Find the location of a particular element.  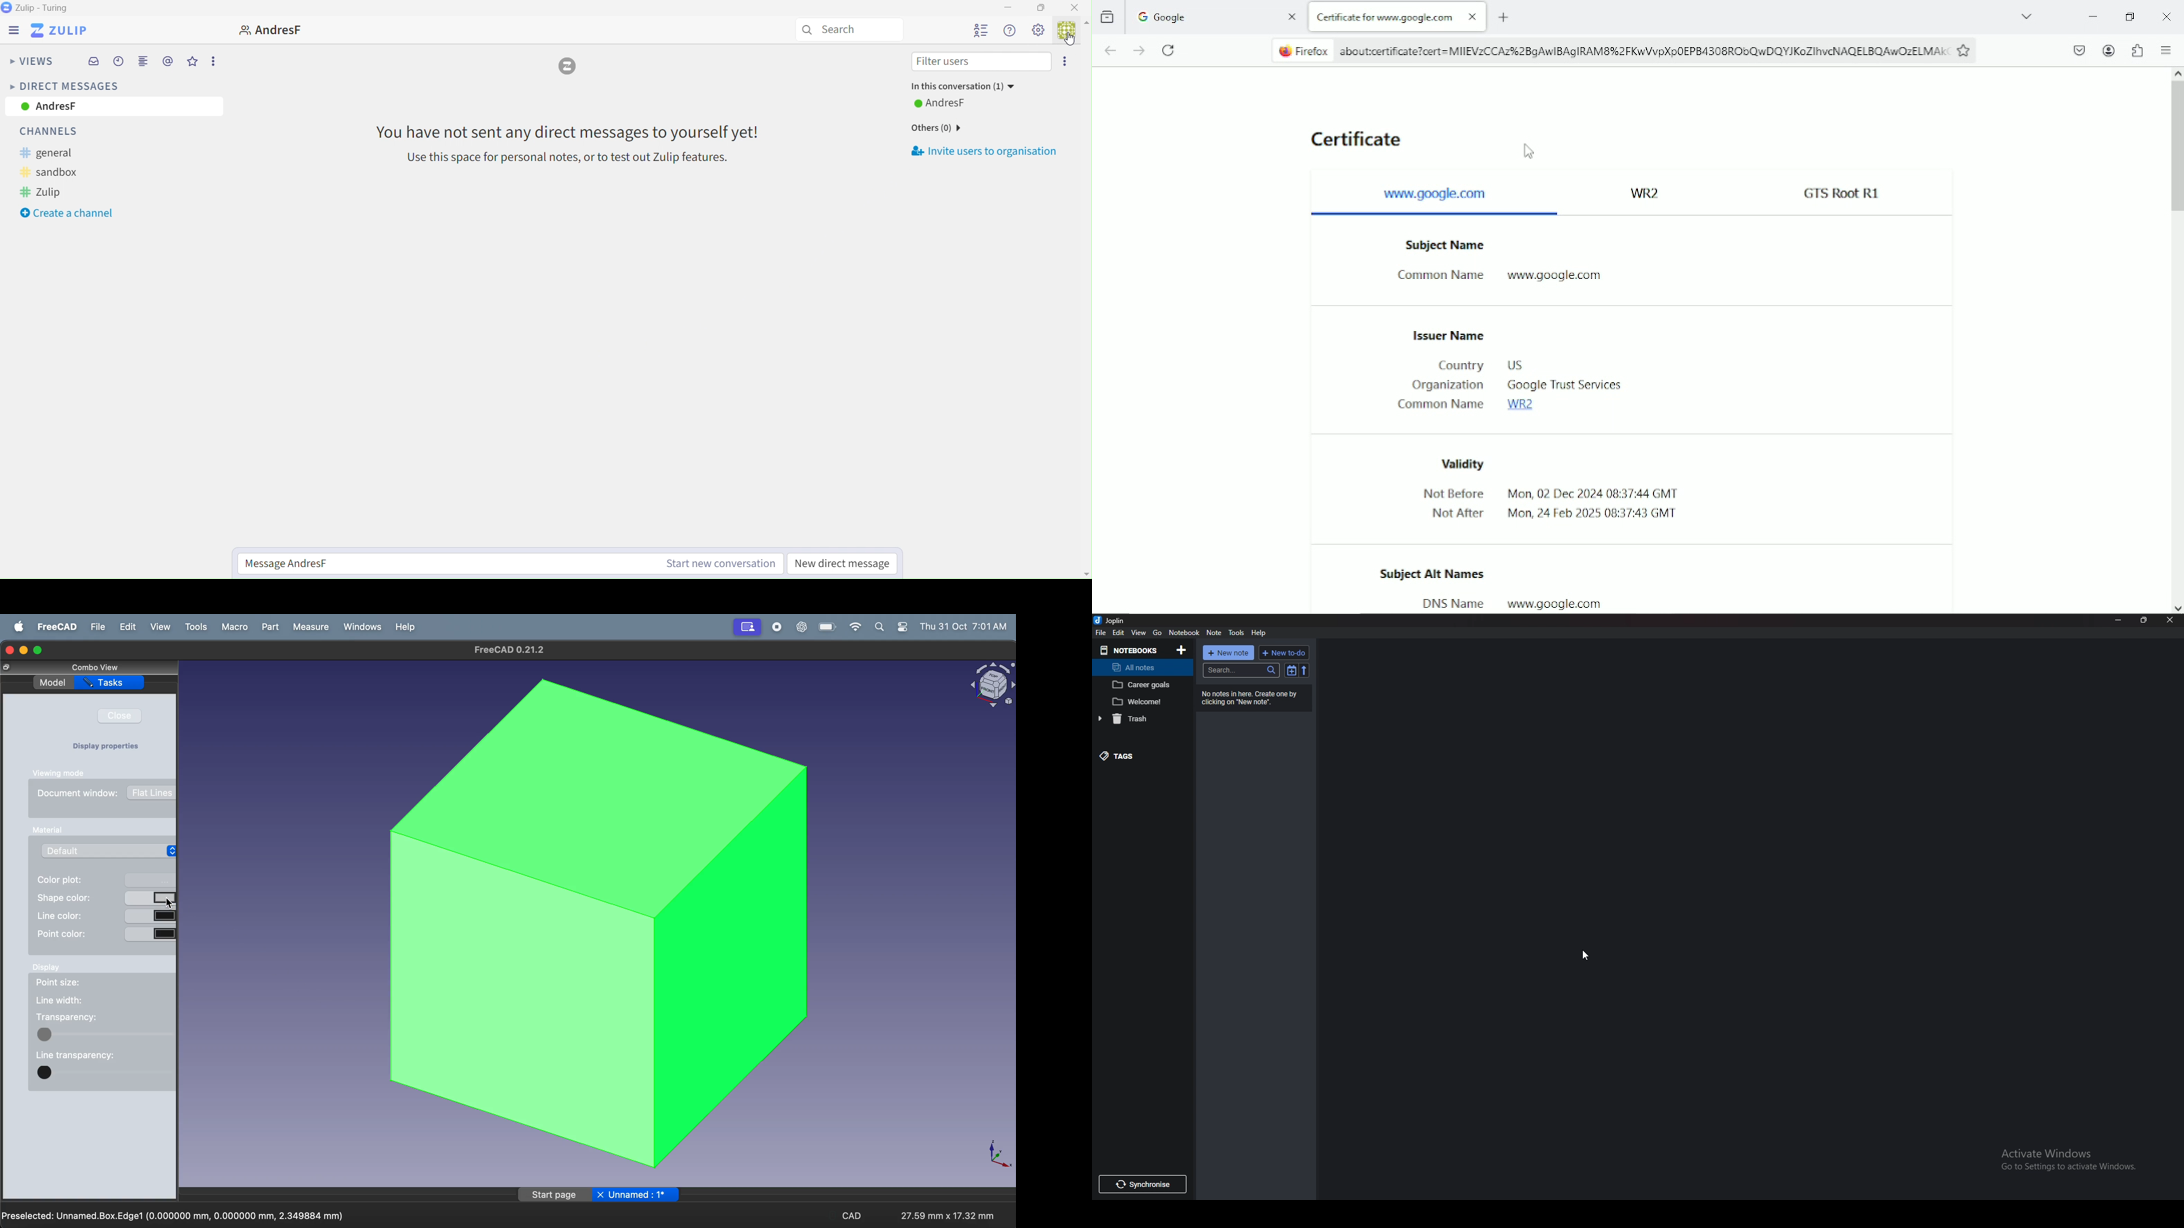

Go back is located at coordinates (1107, 49).